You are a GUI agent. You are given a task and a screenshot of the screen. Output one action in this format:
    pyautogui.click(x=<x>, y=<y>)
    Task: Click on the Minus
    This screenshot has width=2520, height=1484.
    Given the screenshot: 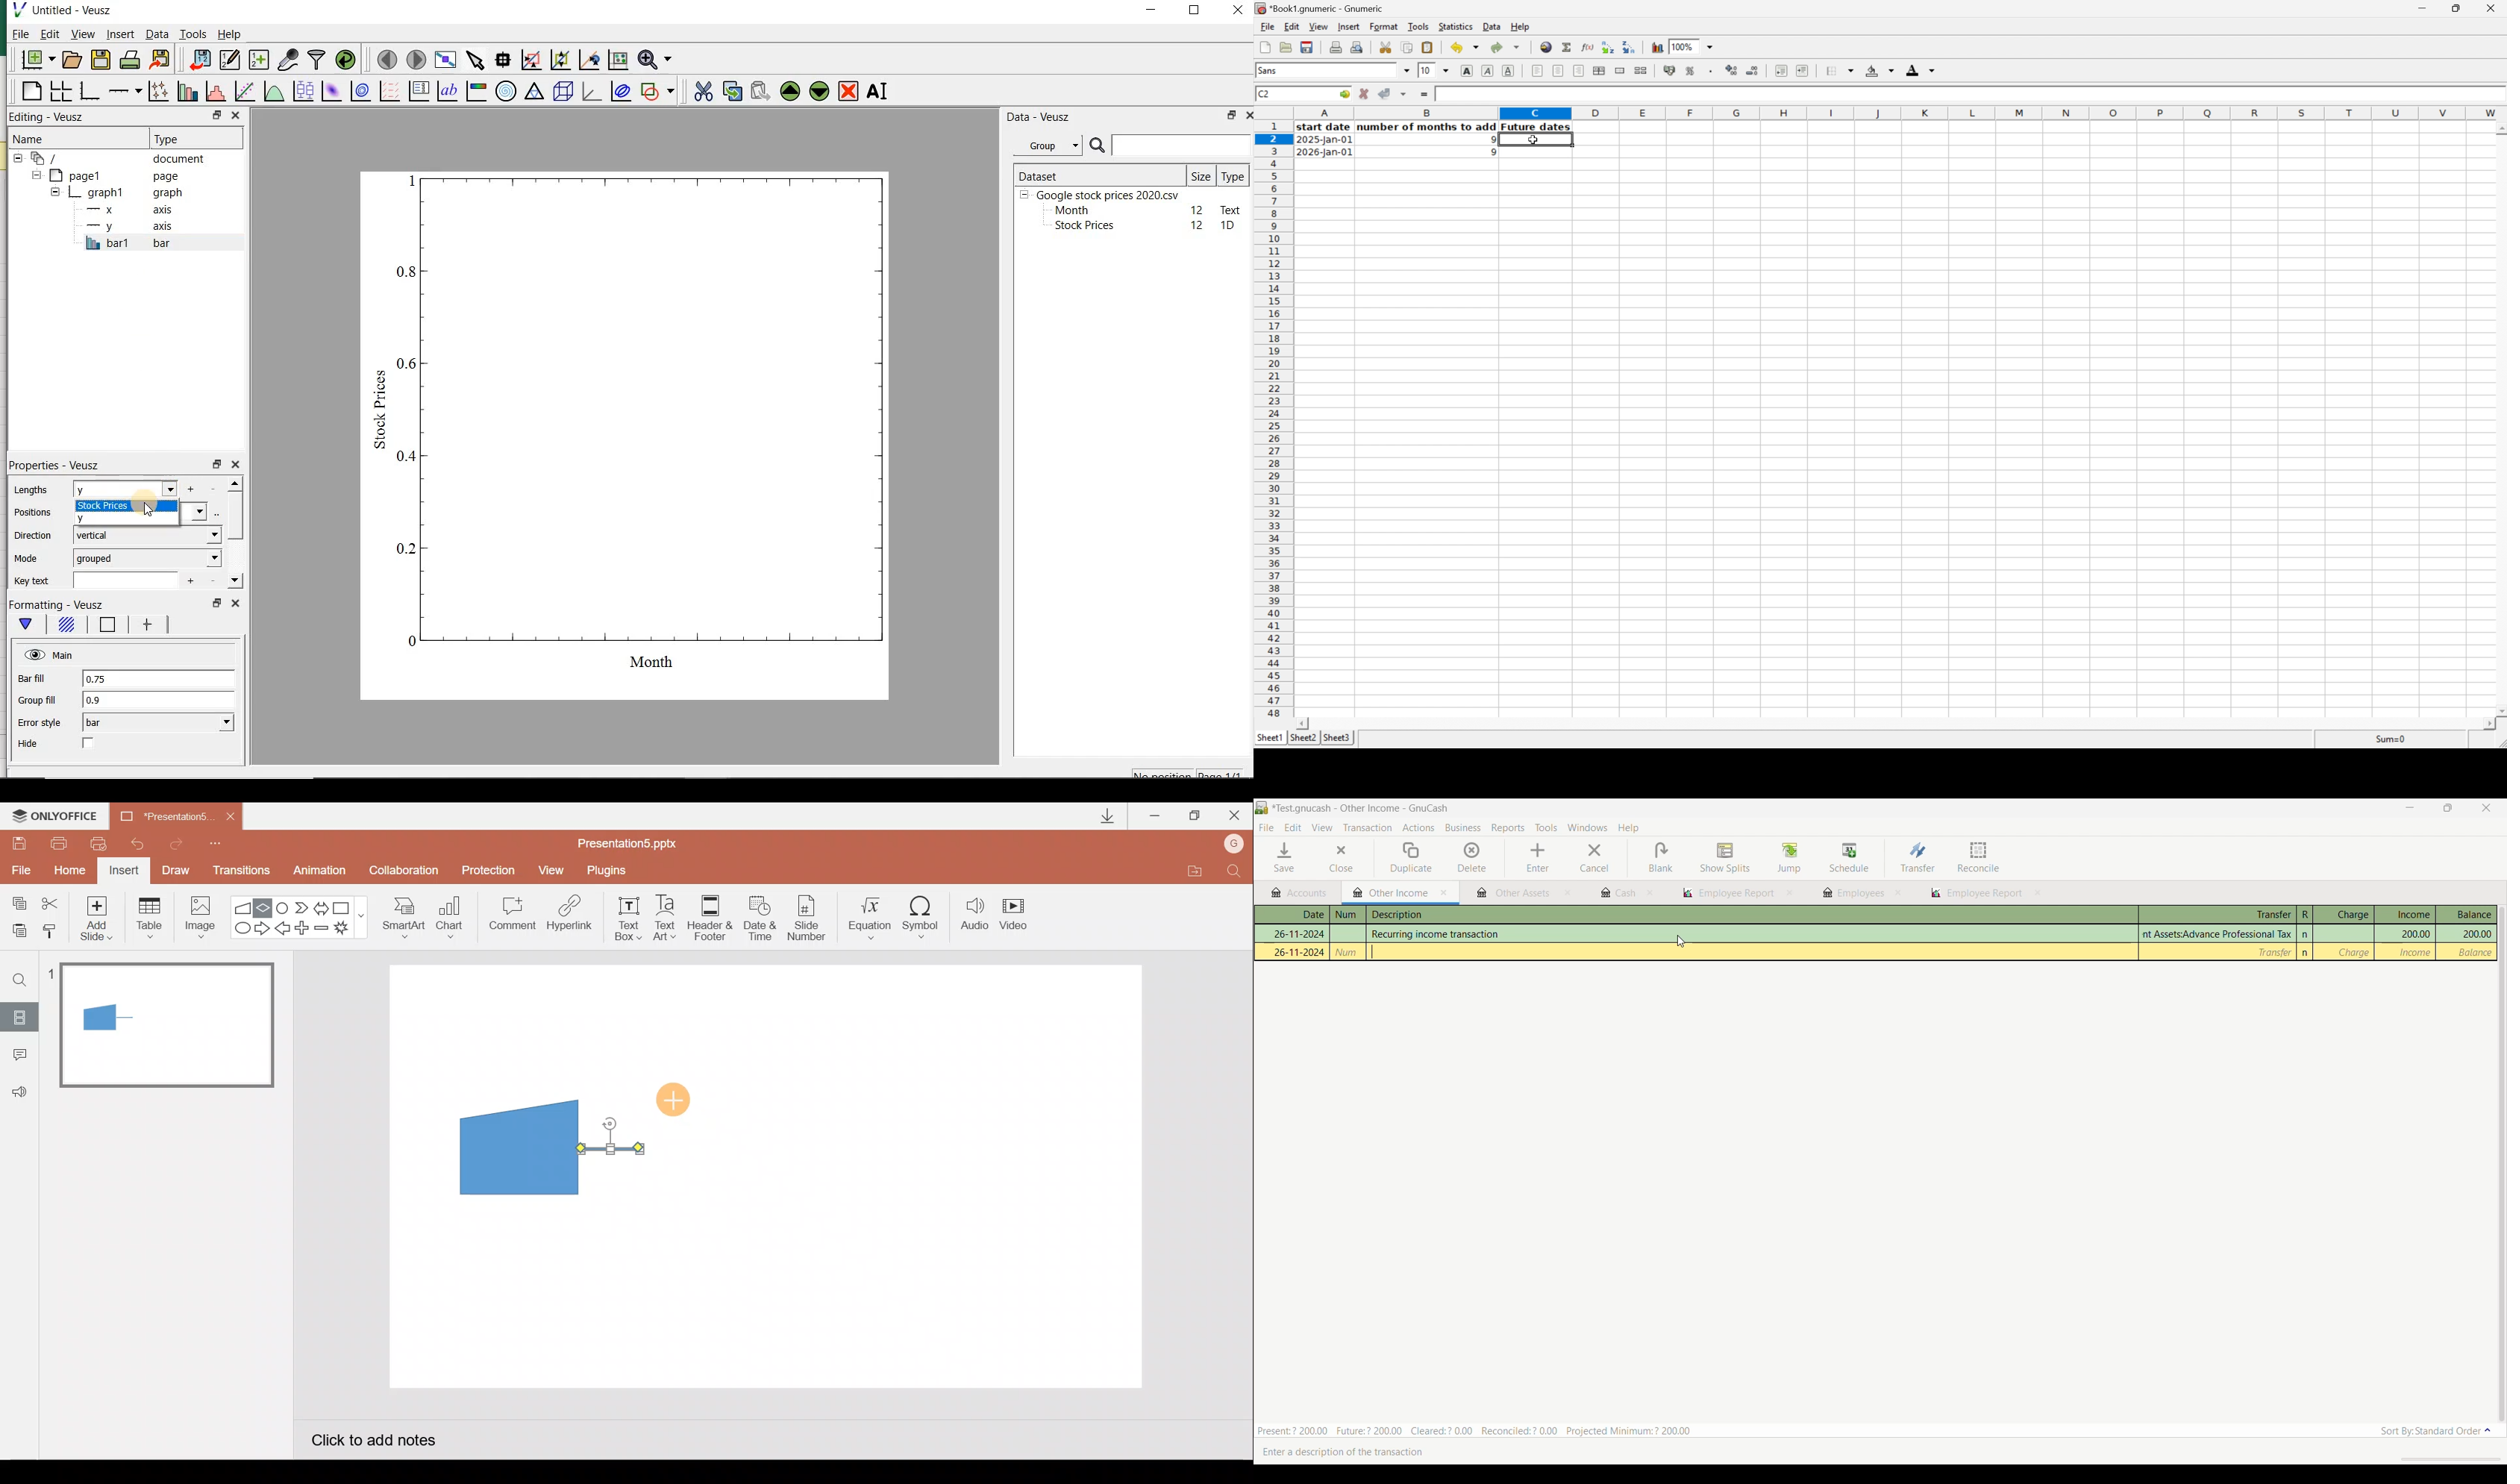 What is the action you would take?
    pyautogui.click(x=323, y=930)
    